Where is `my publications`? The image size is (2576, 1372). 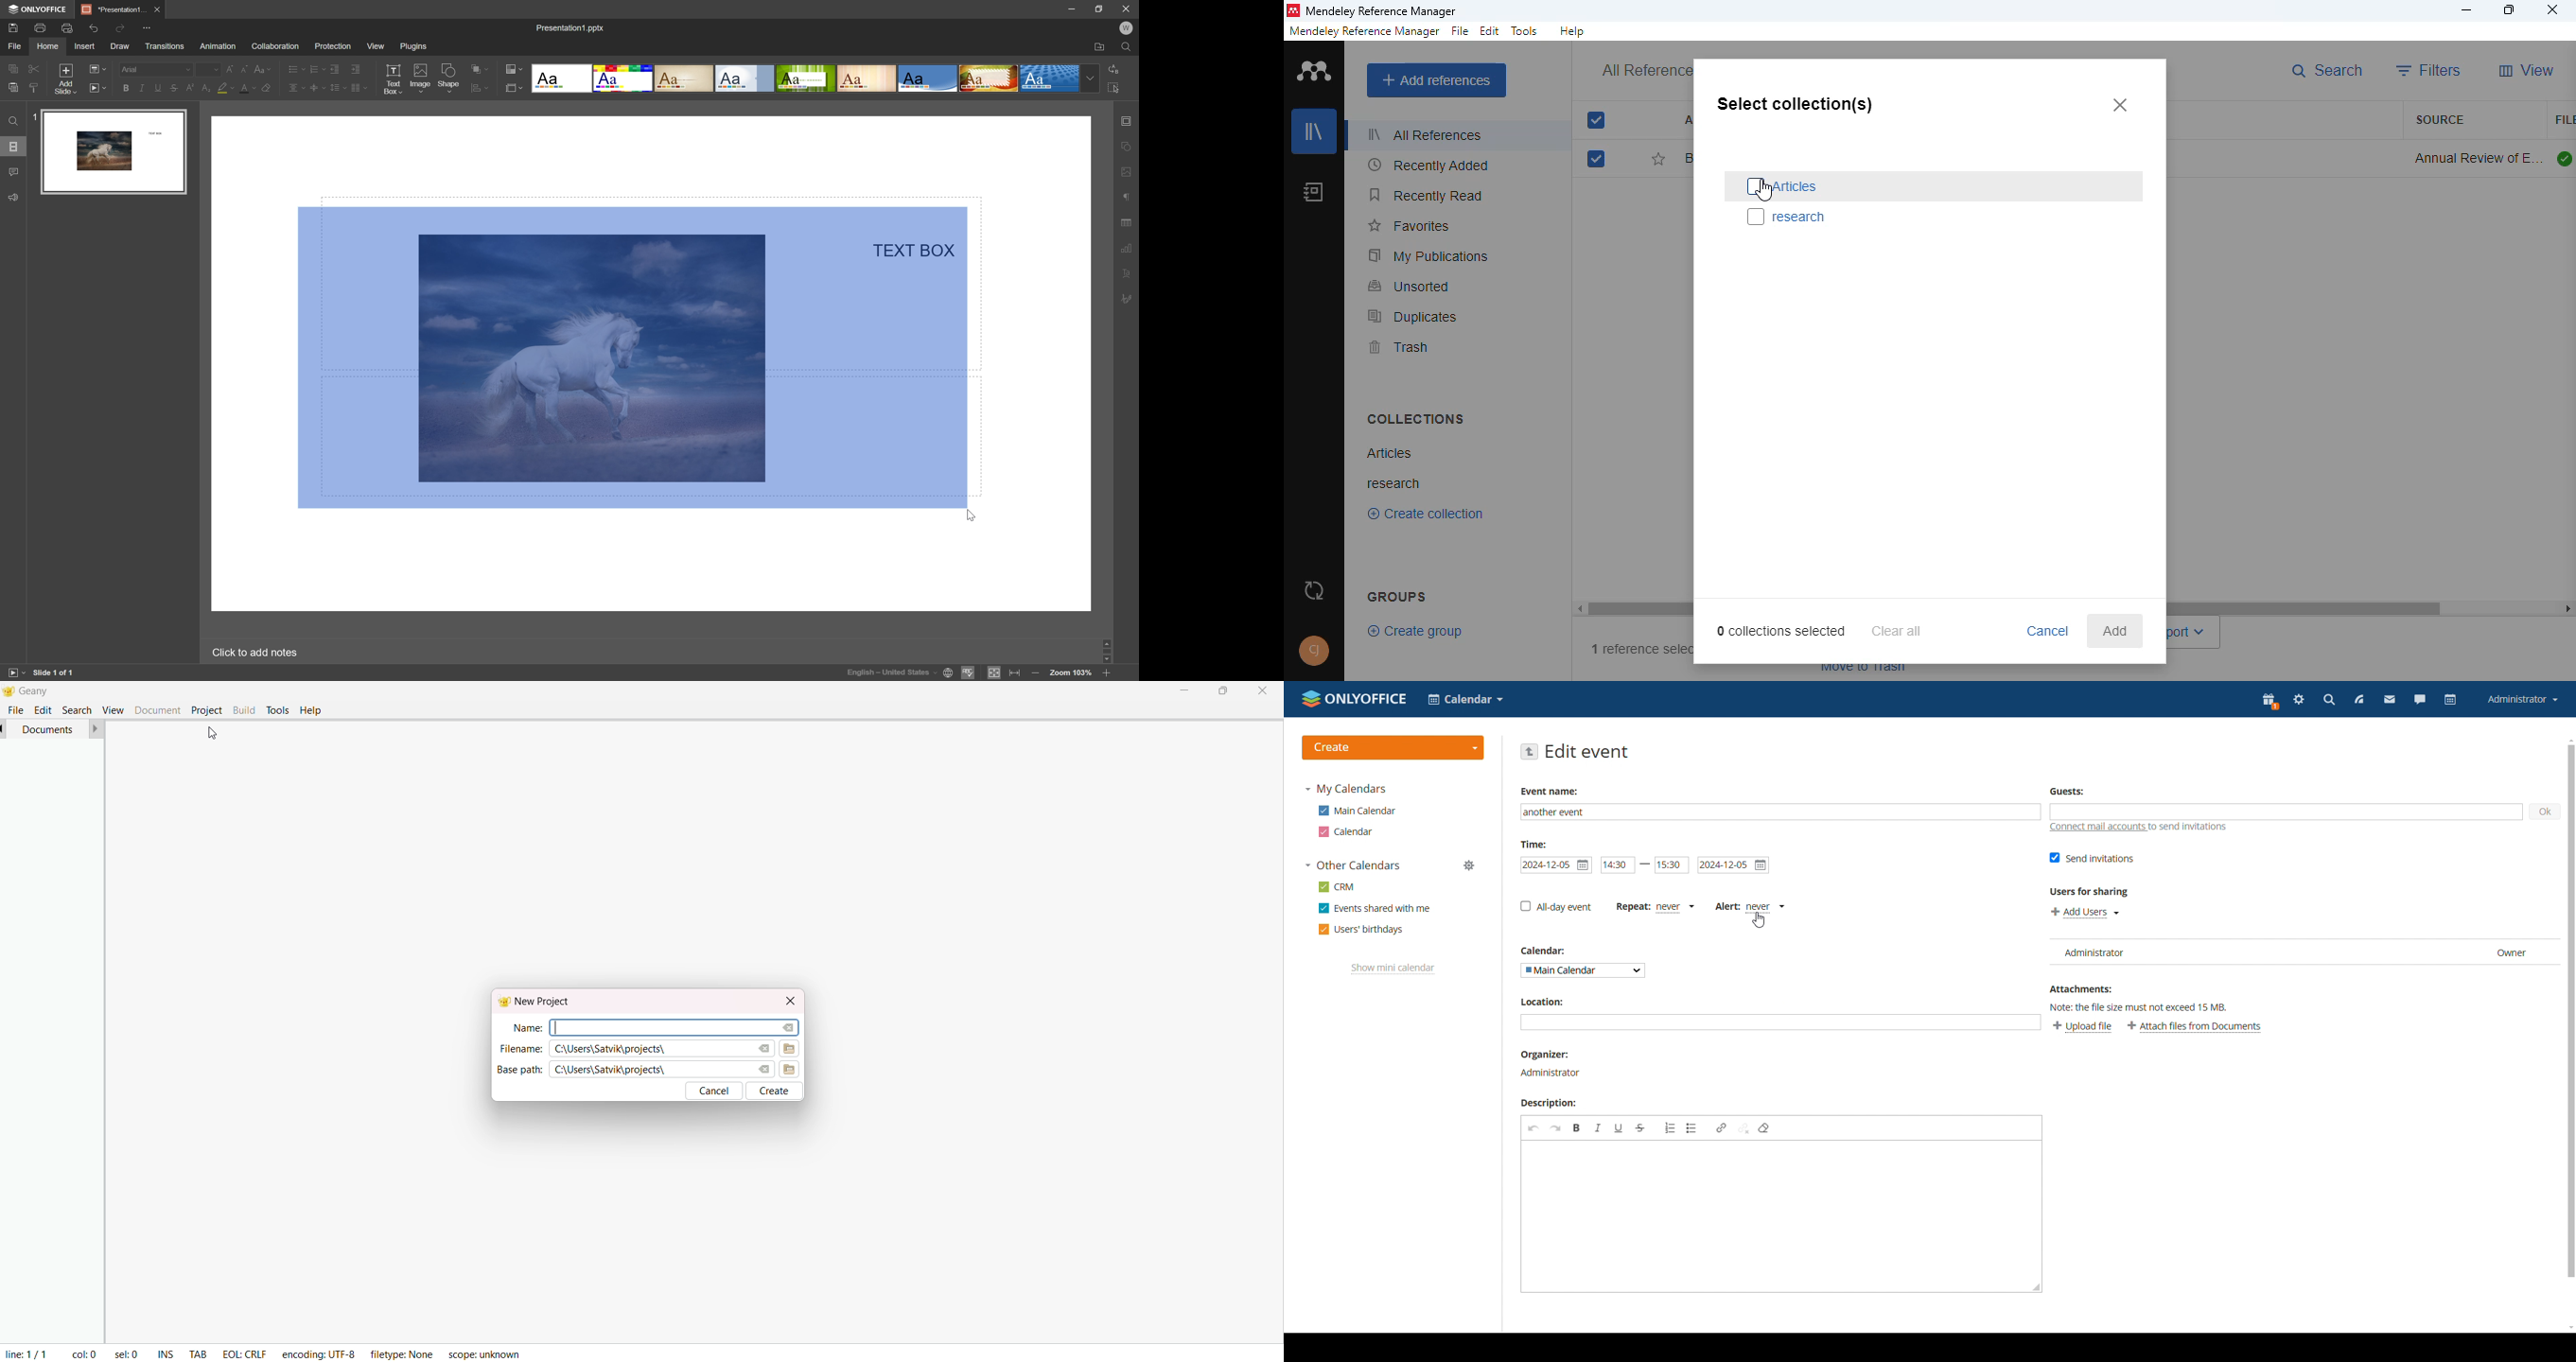 my publications is located at coordinates (1428, 256).